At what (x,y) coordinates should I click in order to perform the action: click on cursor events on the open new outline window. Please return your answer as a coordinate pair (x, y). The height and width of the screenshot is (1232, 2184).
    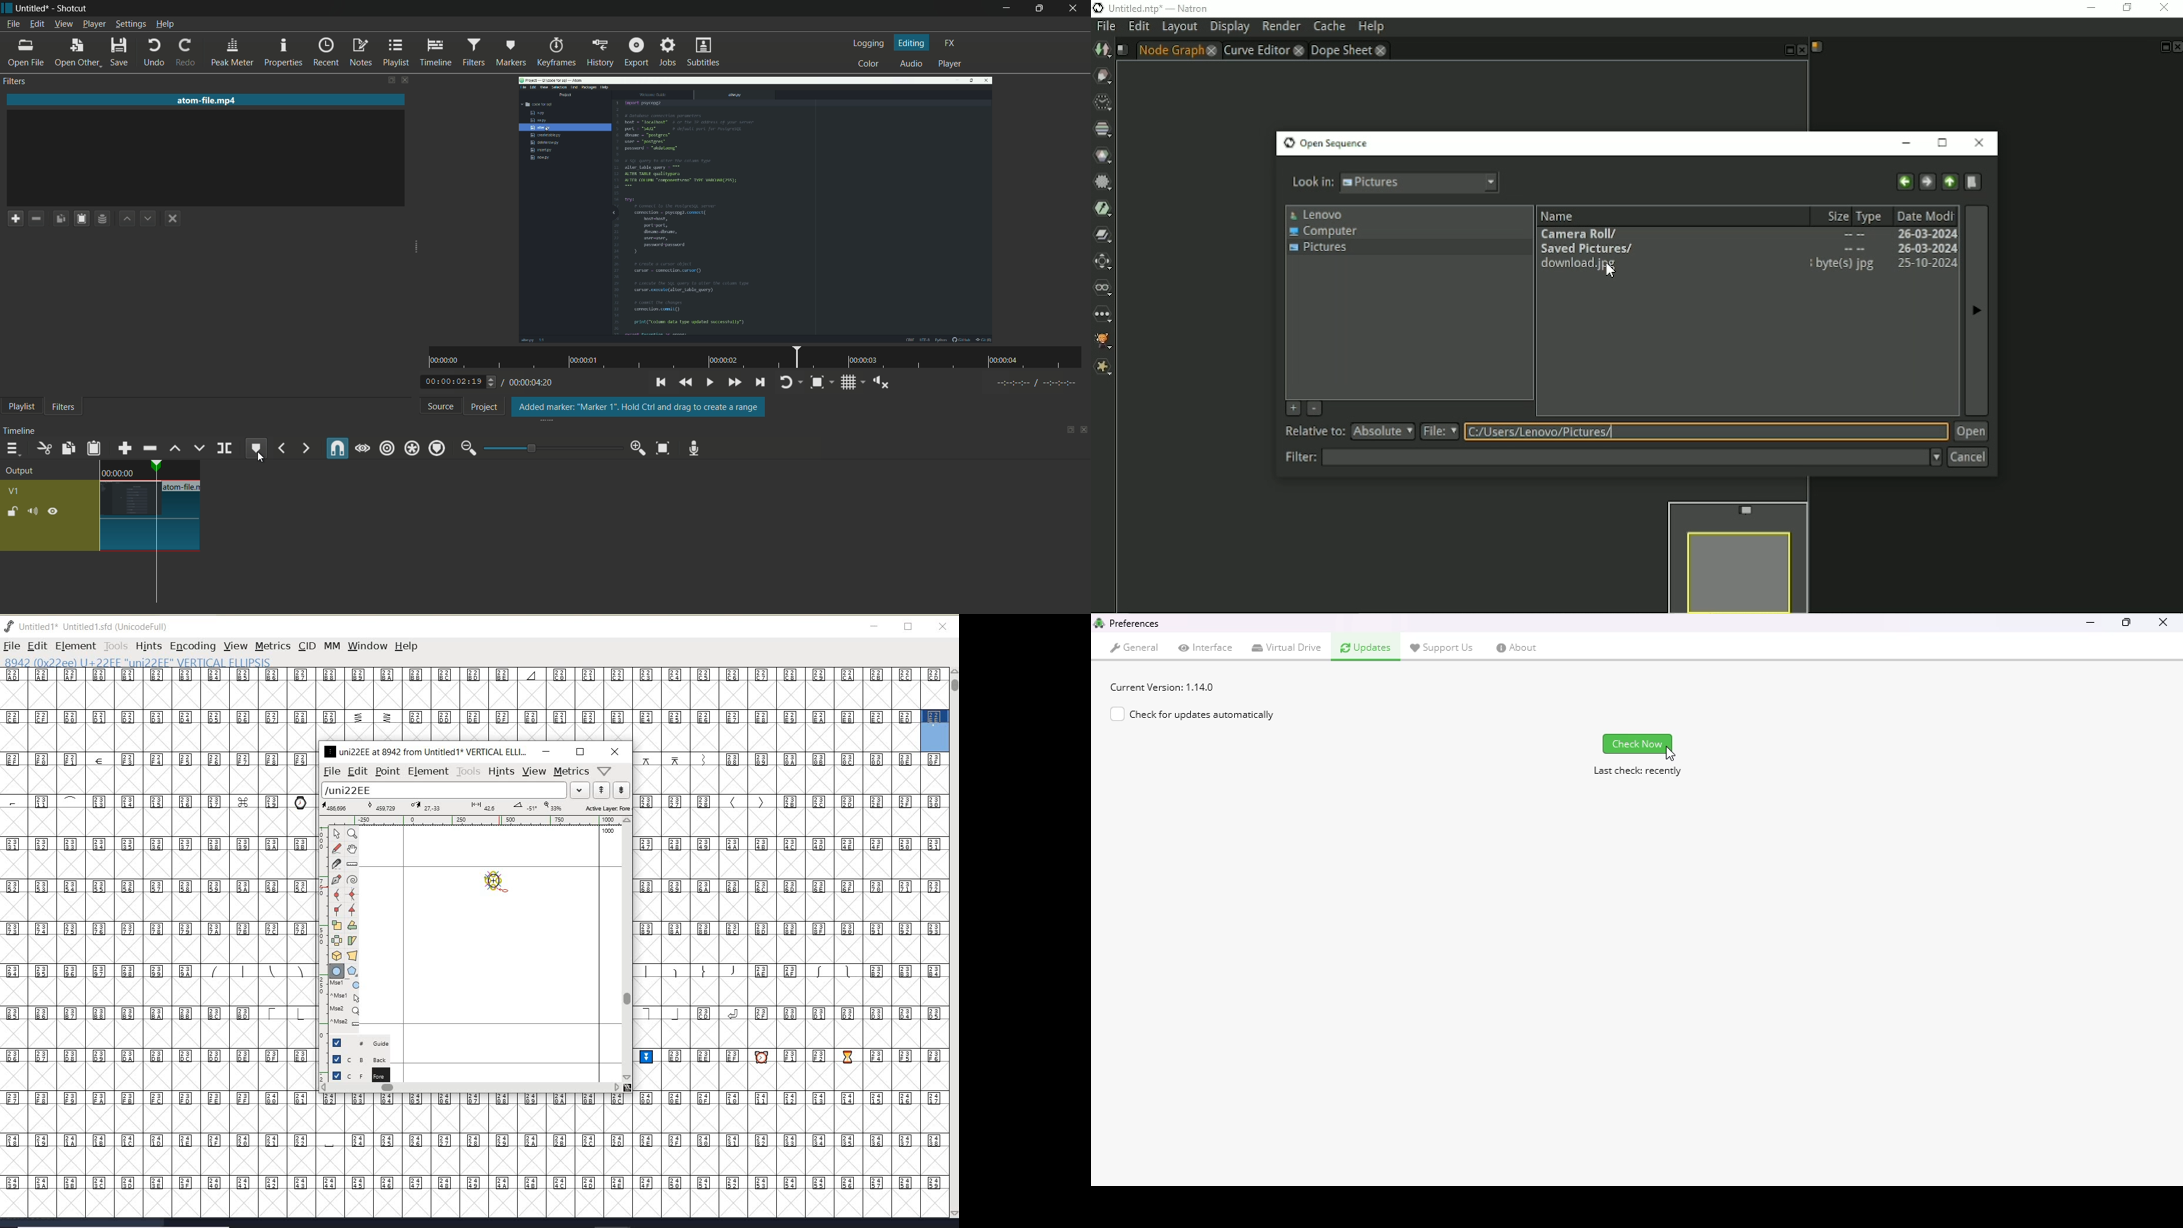
    Looking at the image, I should click on (346, 1003).